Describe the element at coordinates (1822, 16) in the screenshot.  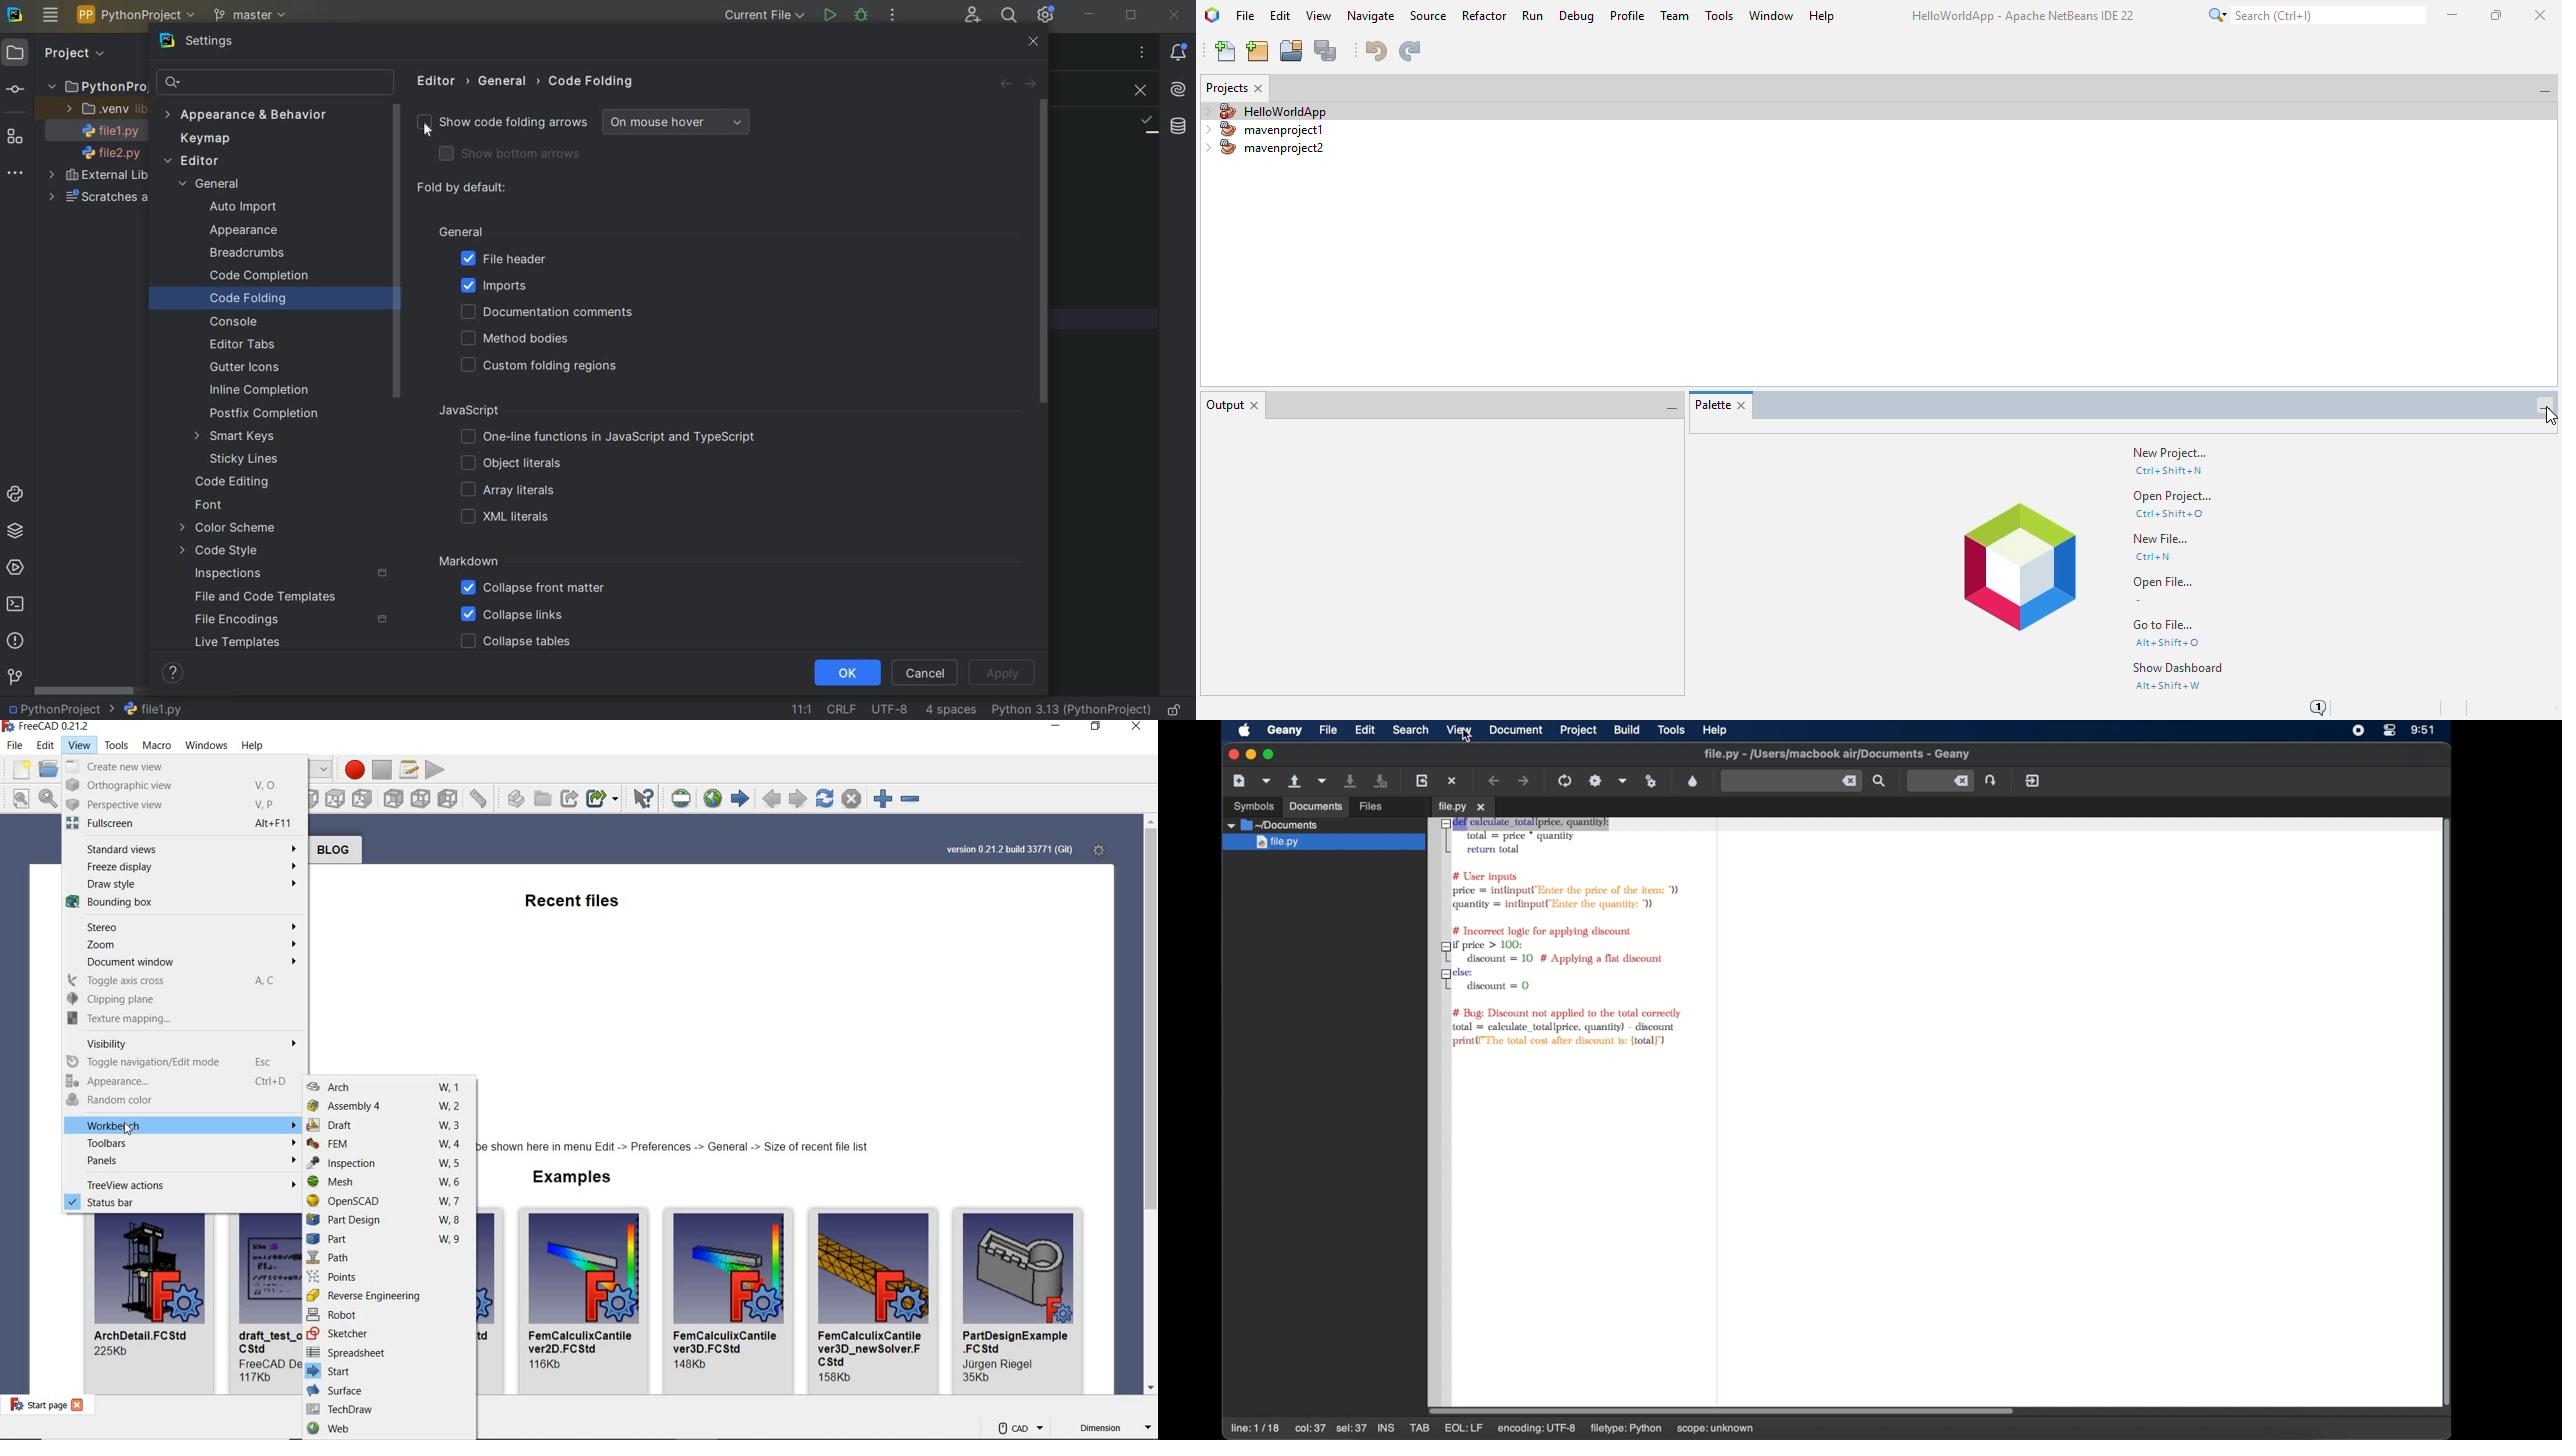
I see `help` at that location.